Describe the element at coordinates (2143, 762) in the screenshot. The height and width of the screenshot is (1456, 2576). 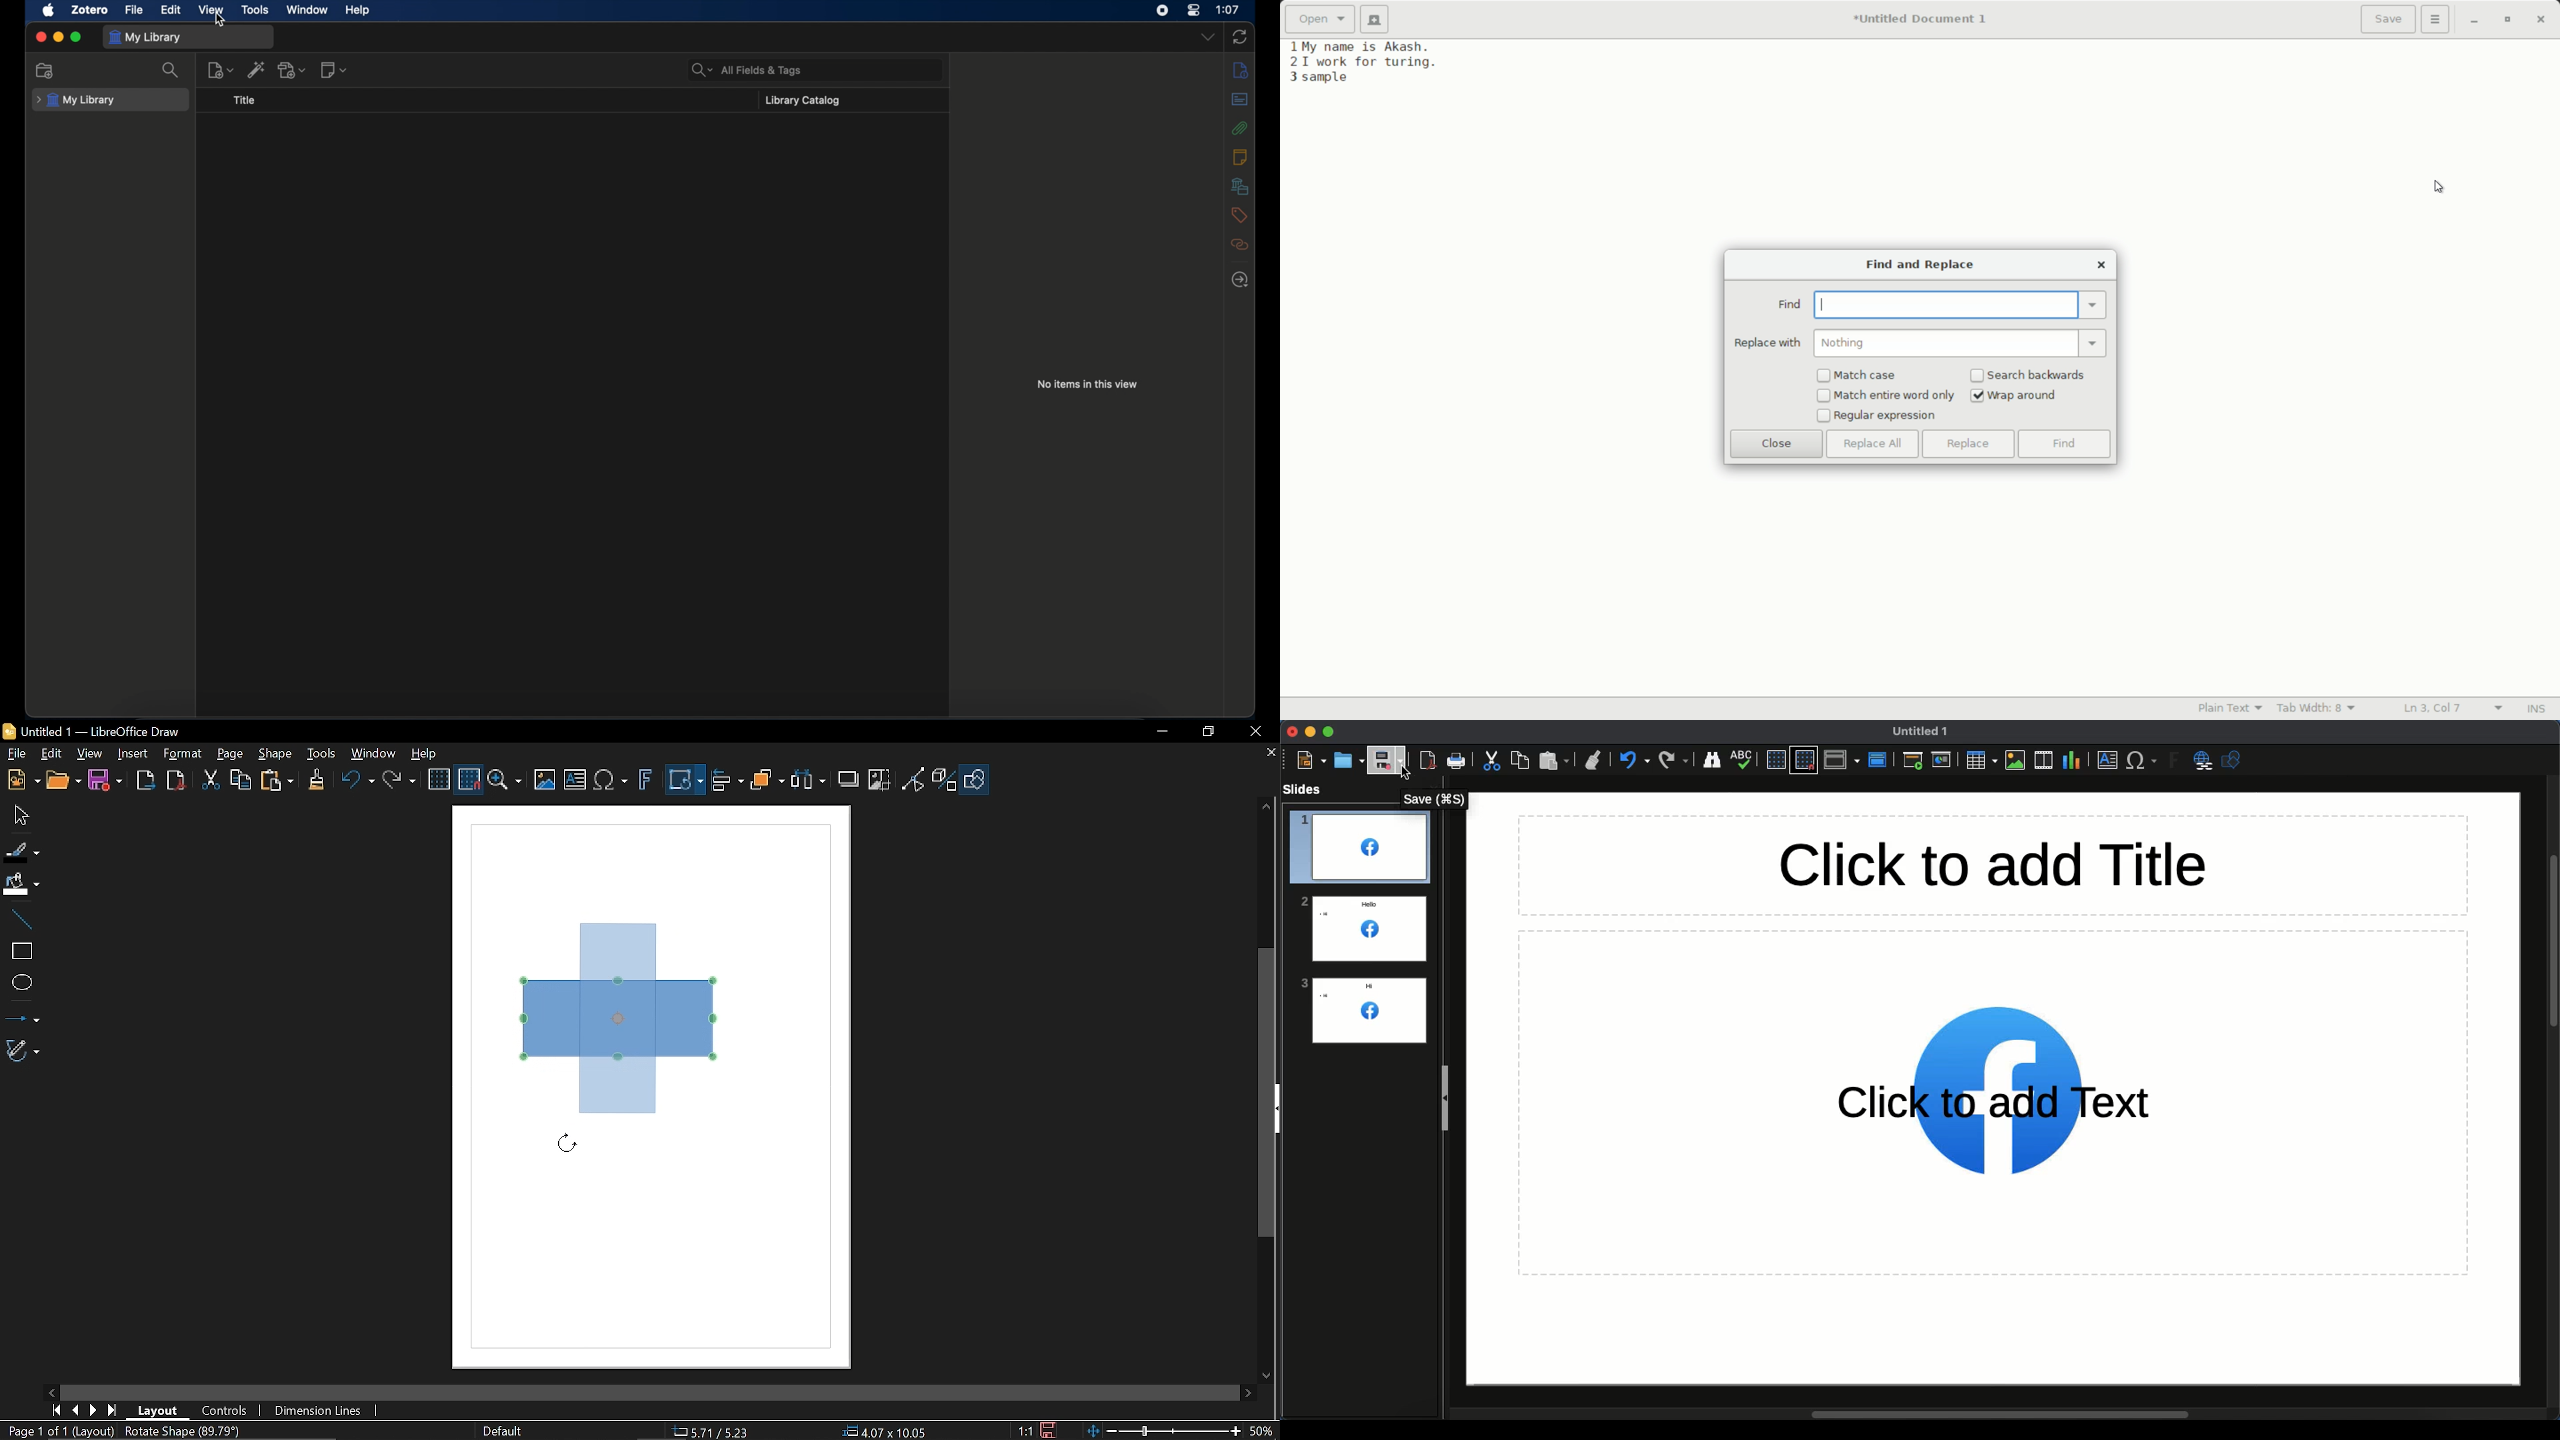
I see `Characters` at that location.